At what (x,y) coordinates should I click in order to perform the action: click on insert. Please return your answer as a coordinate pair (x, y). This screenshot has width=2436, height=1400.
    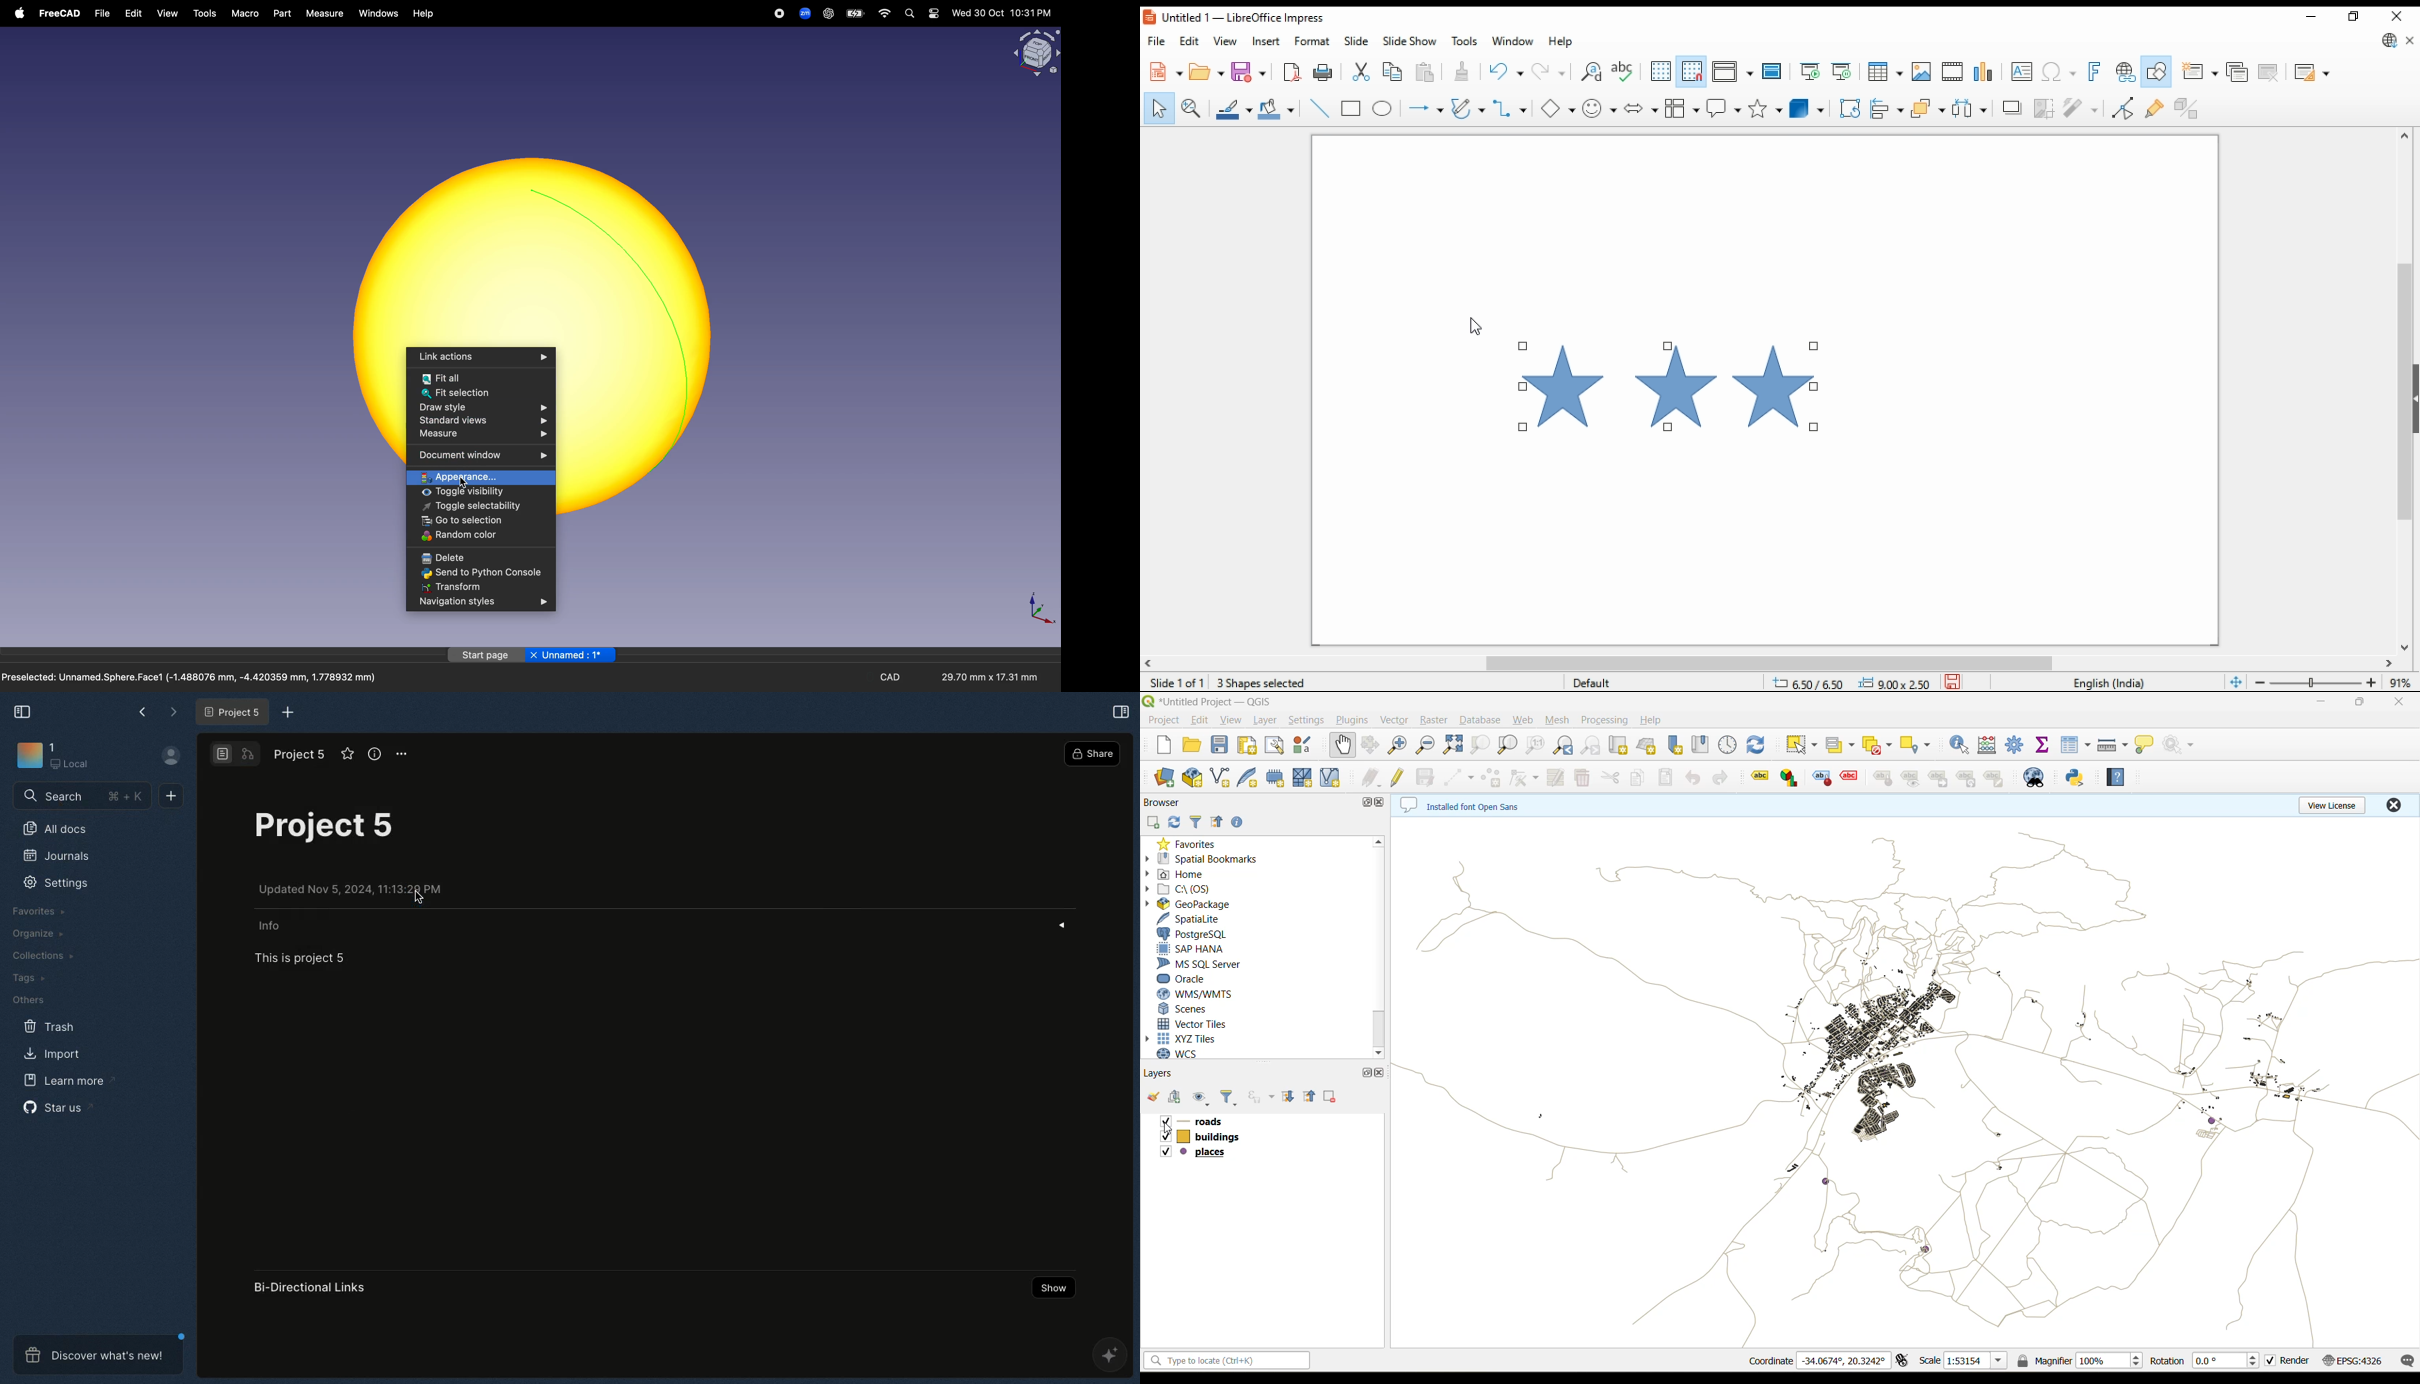
    Looking at the image, I should click on (1265, 41).